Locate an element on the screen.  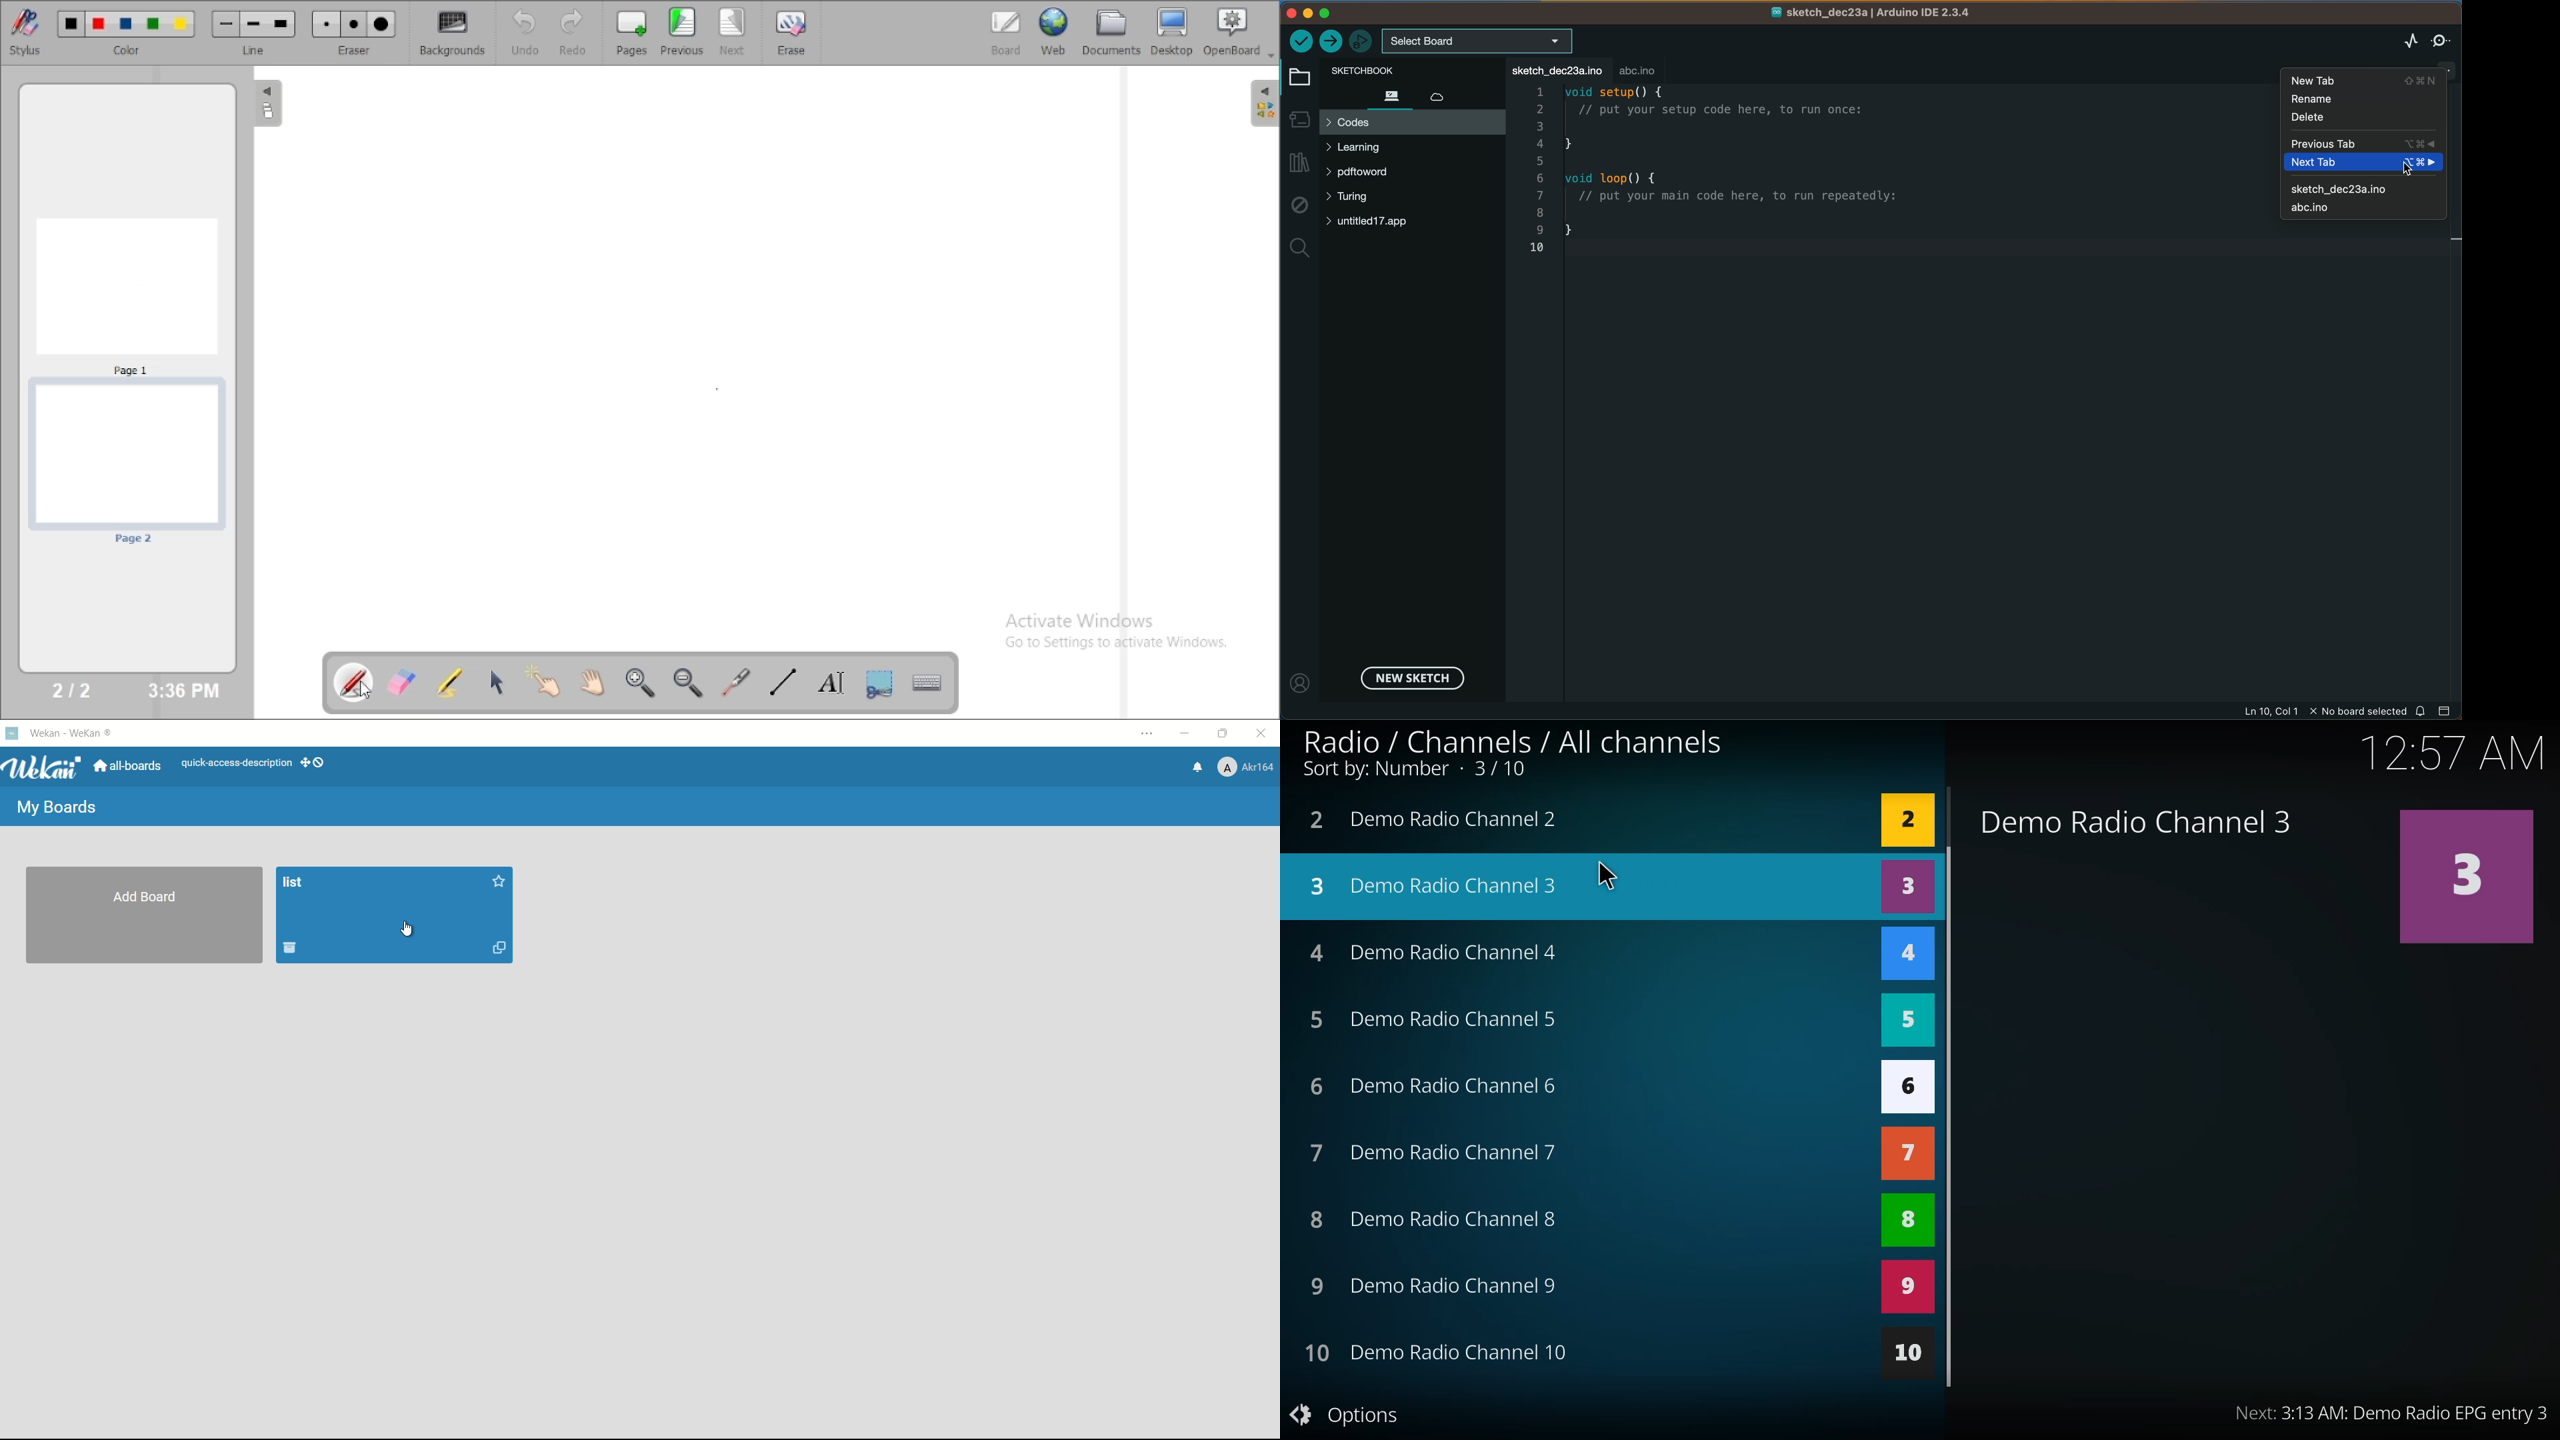
wekan logo is located at coordinates (45, 767).